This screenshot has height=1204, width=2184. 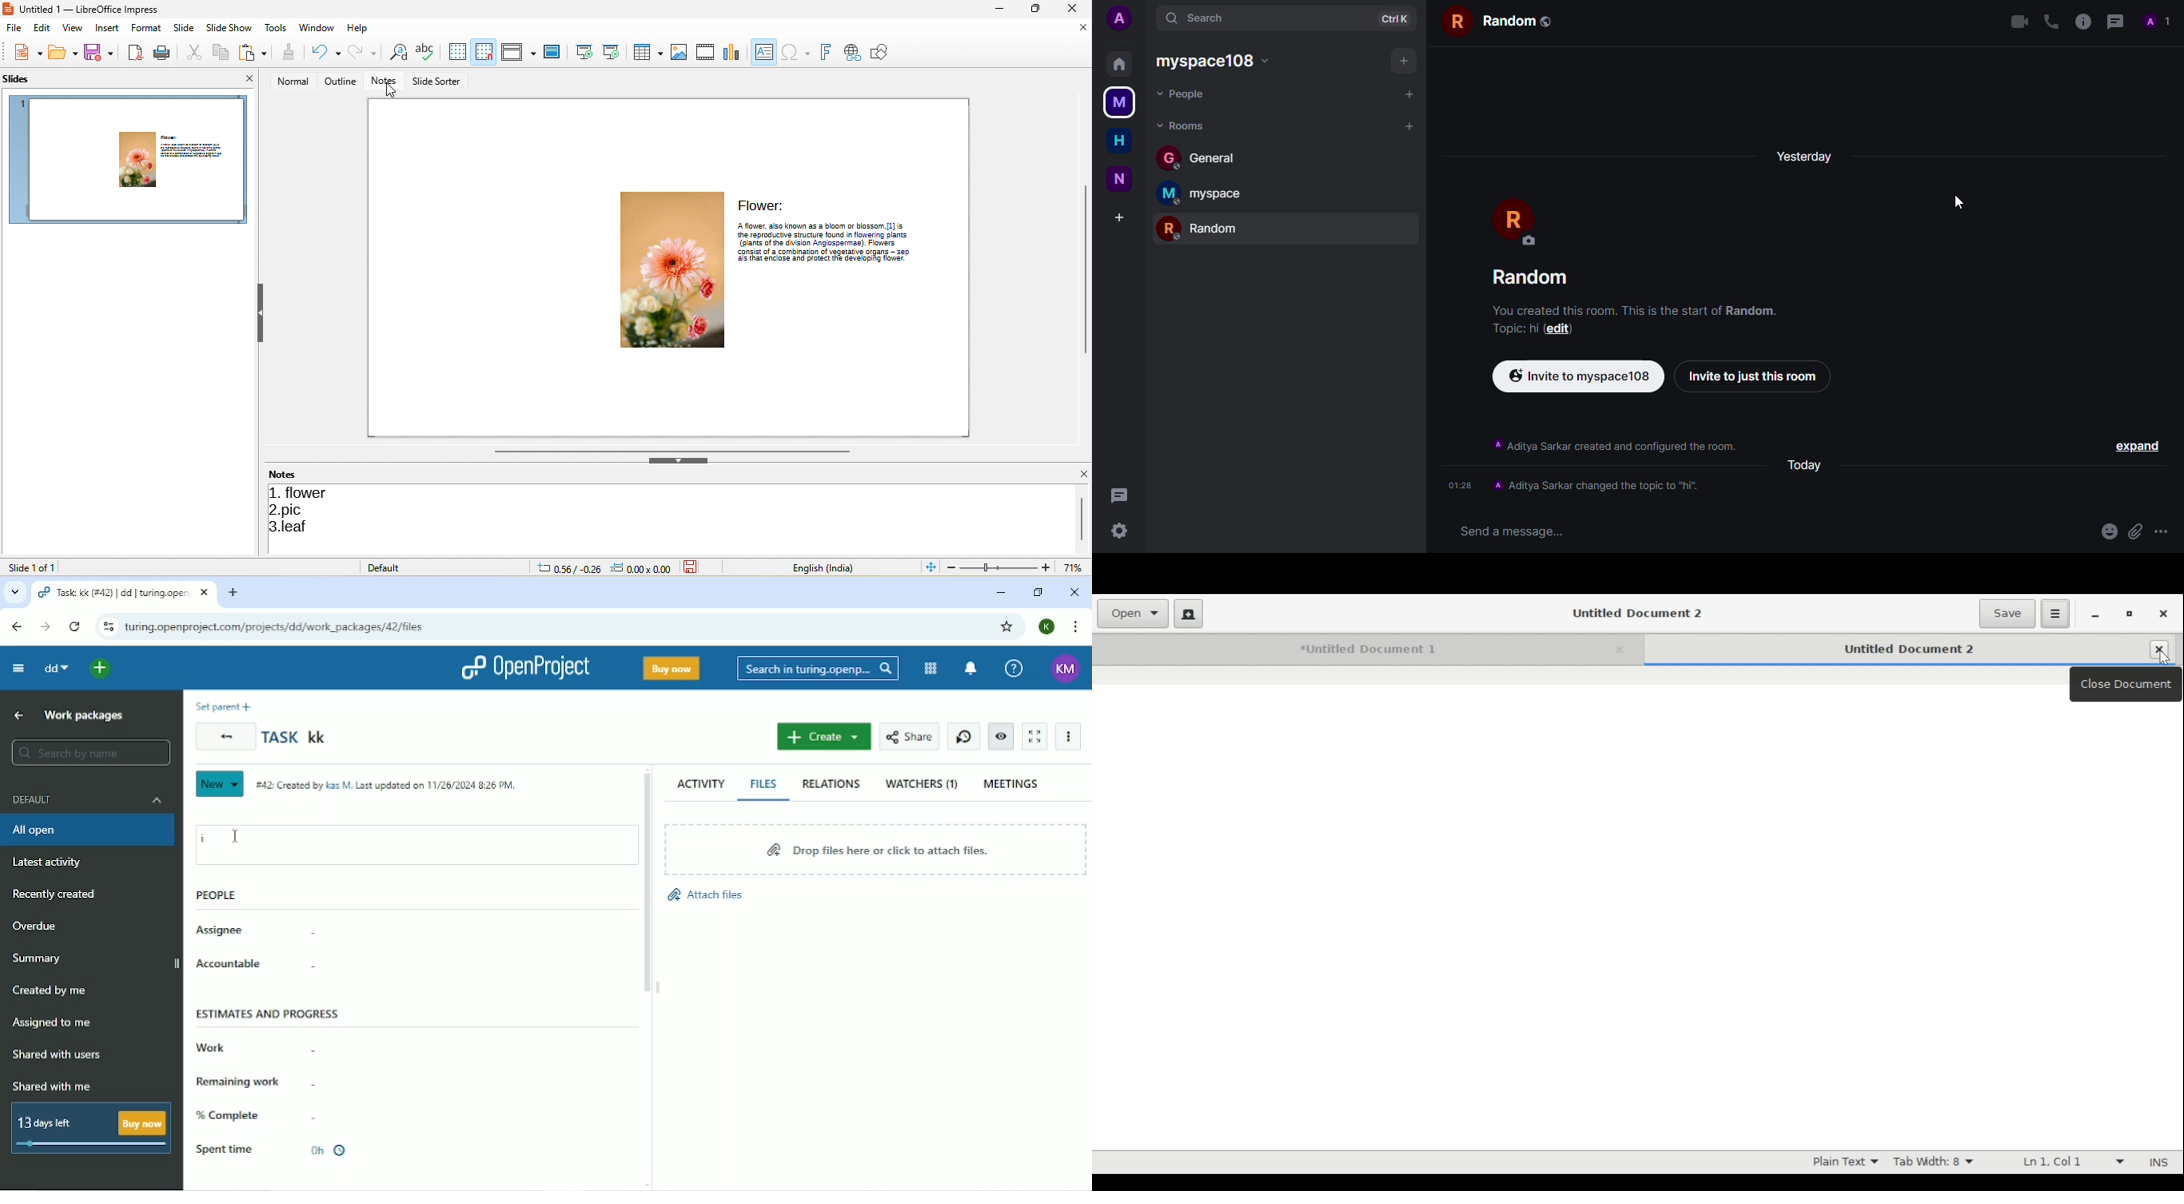 What do you see at coordinates (553, 52) in the screenshot?
I see `master slide` at bounding box center [553, 52].